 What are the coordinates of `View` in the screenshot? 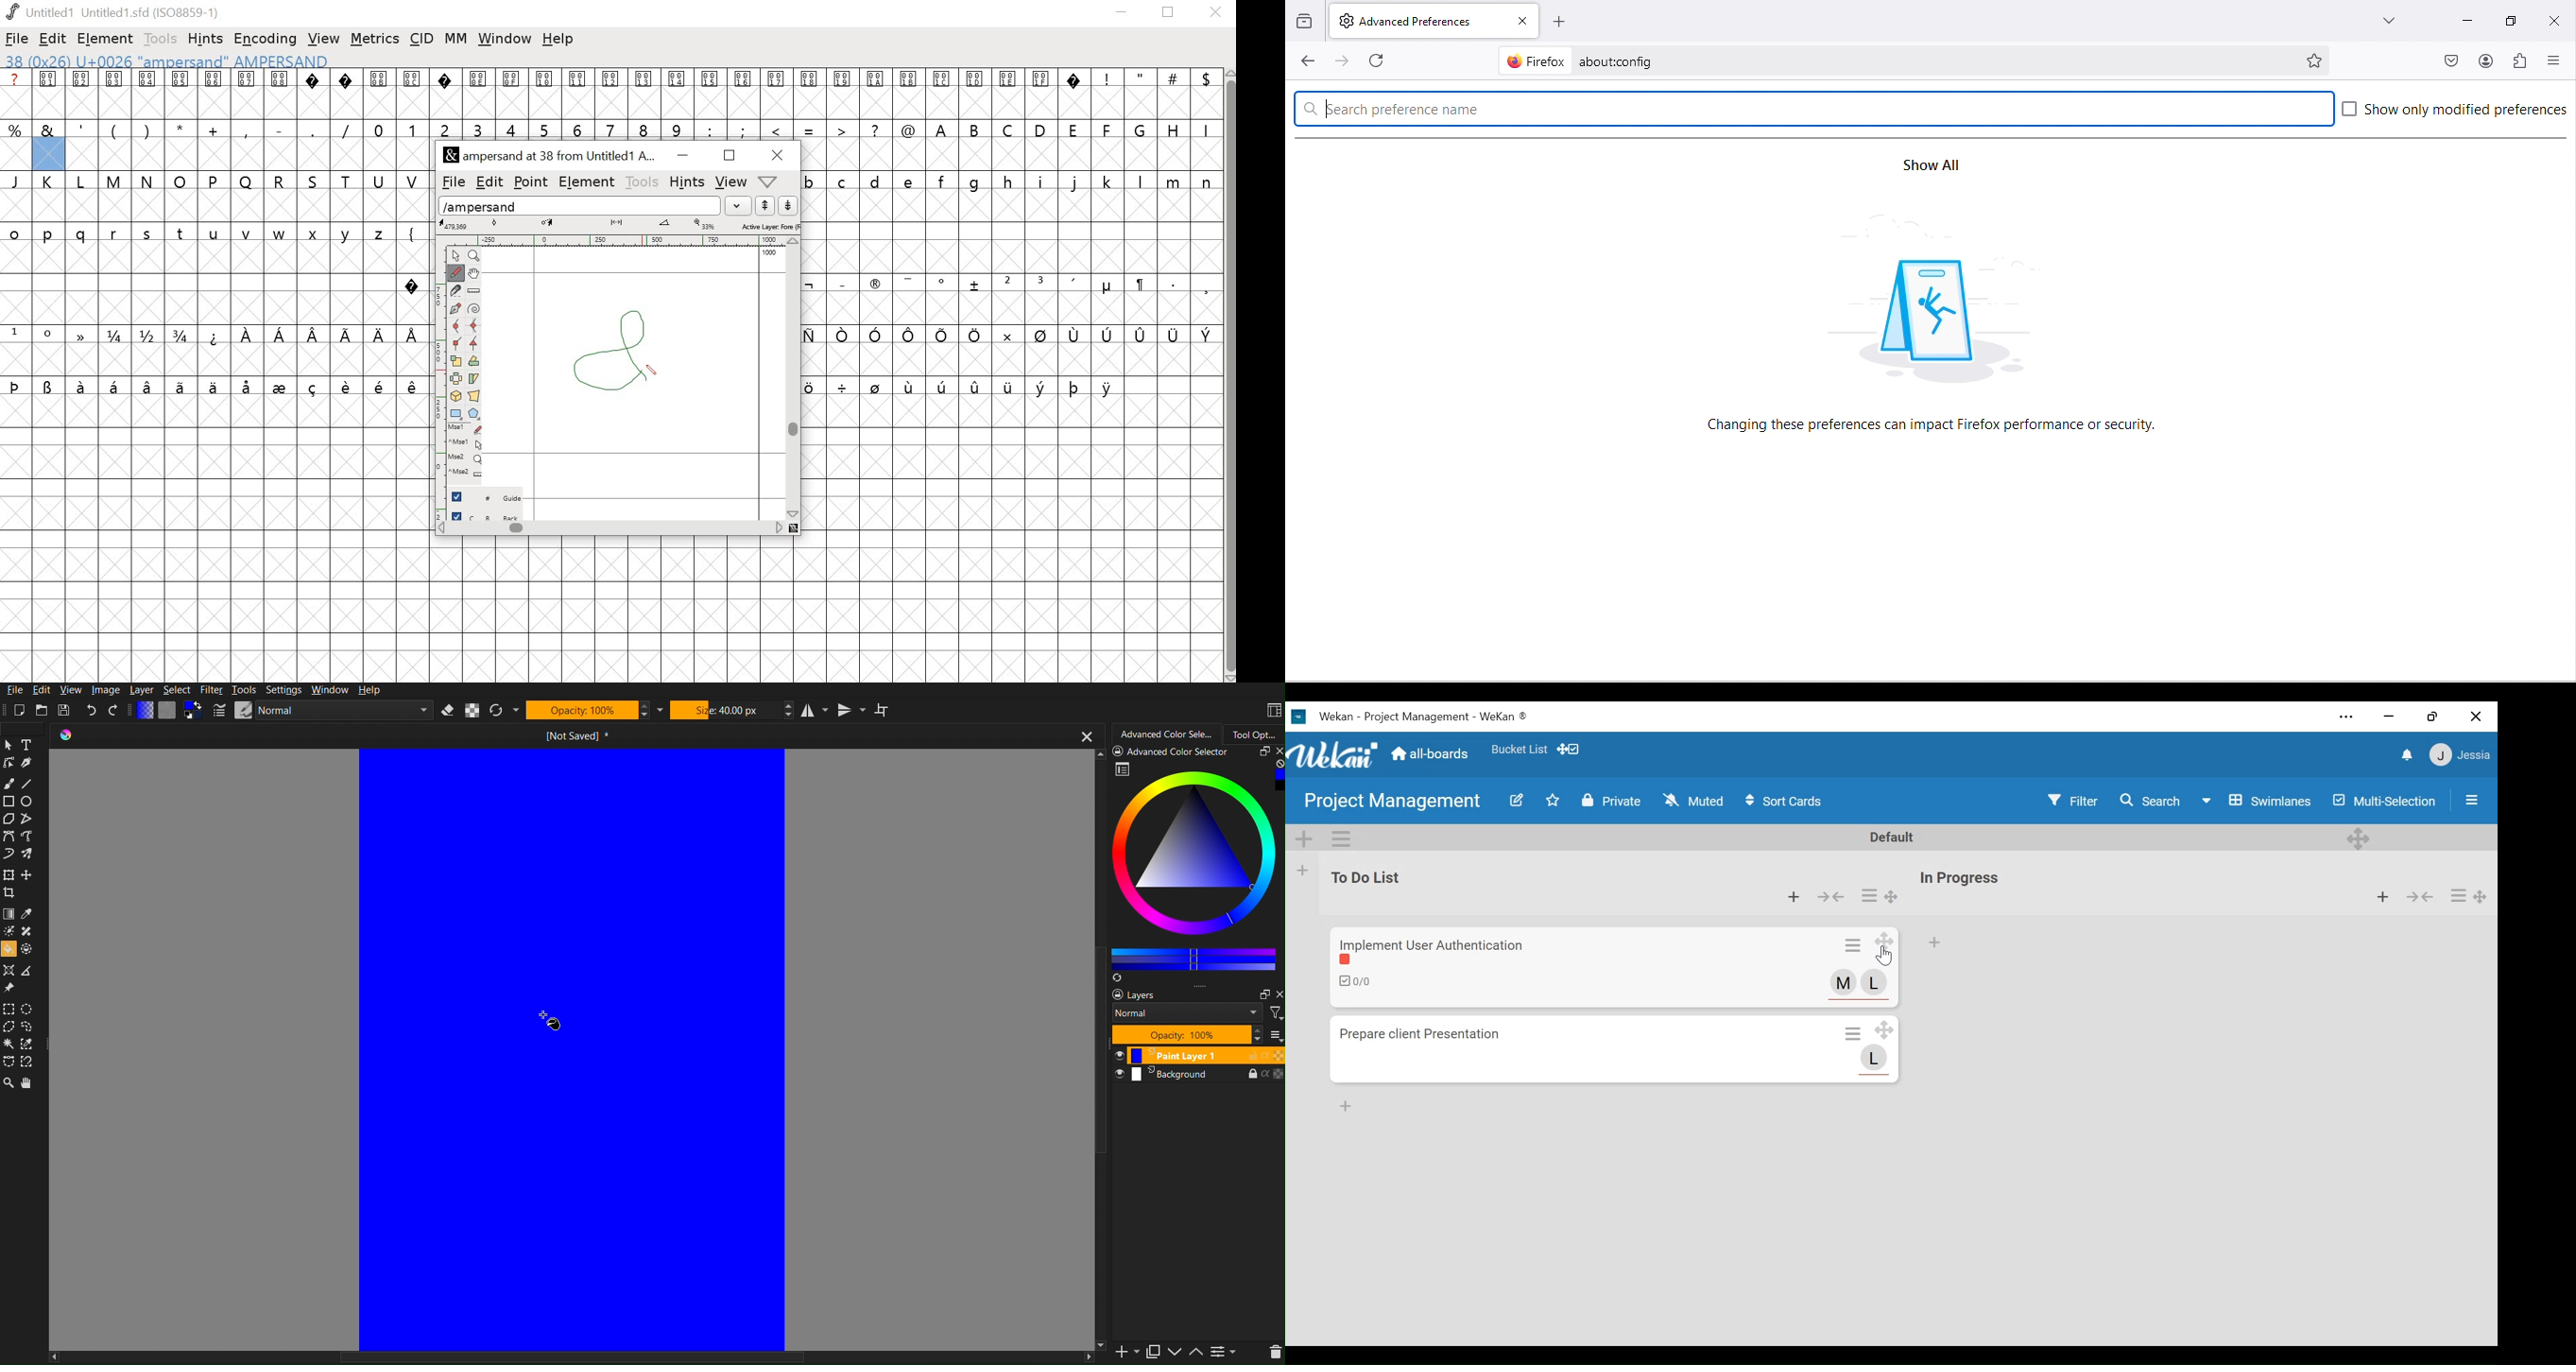 It's located at (70, 691).